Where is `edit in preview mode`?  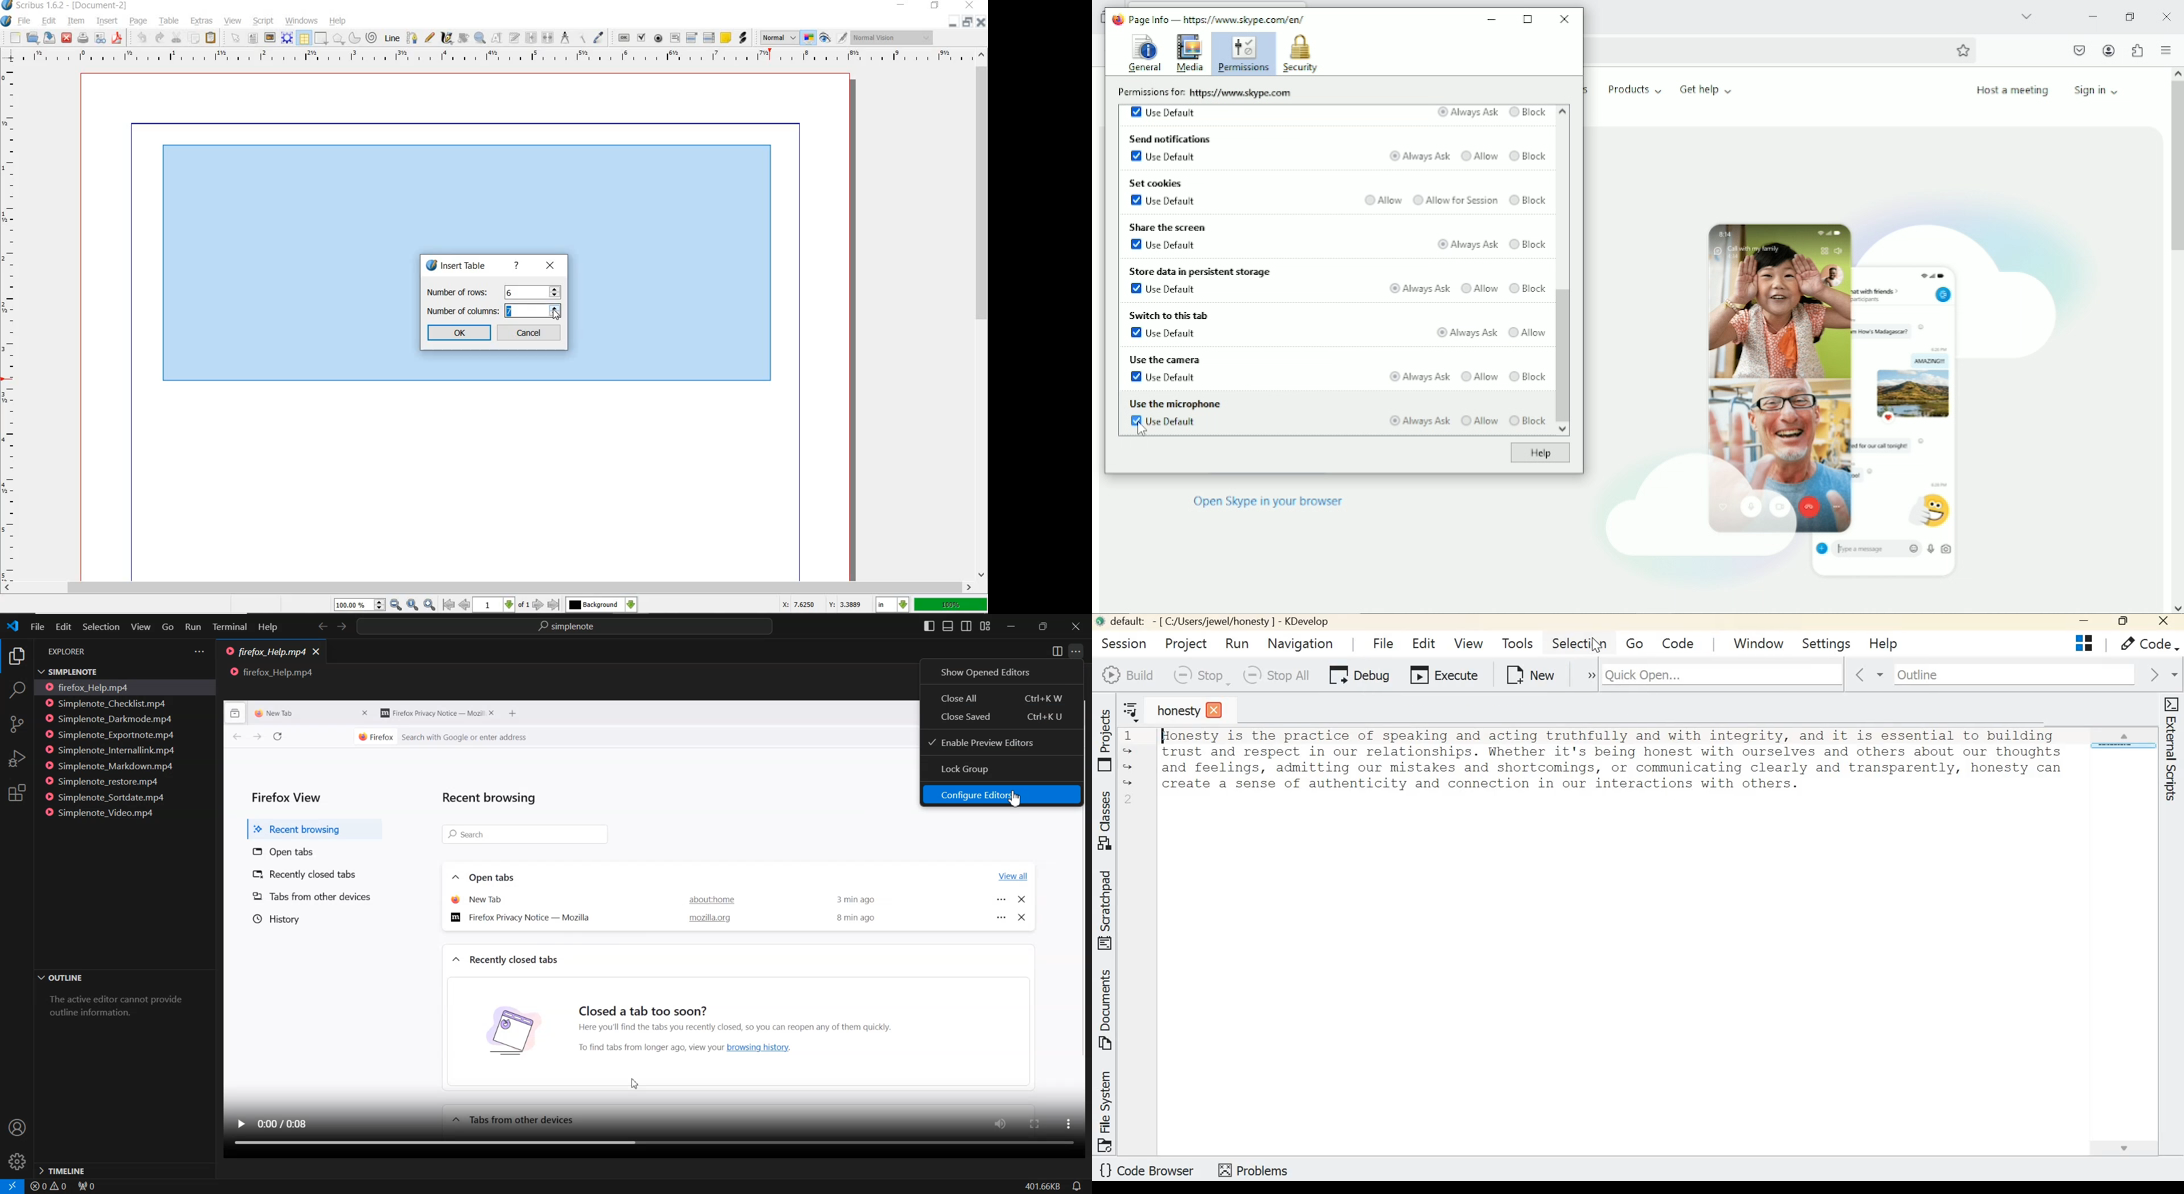
edit in preview mode is located at coordinates (842, 38).